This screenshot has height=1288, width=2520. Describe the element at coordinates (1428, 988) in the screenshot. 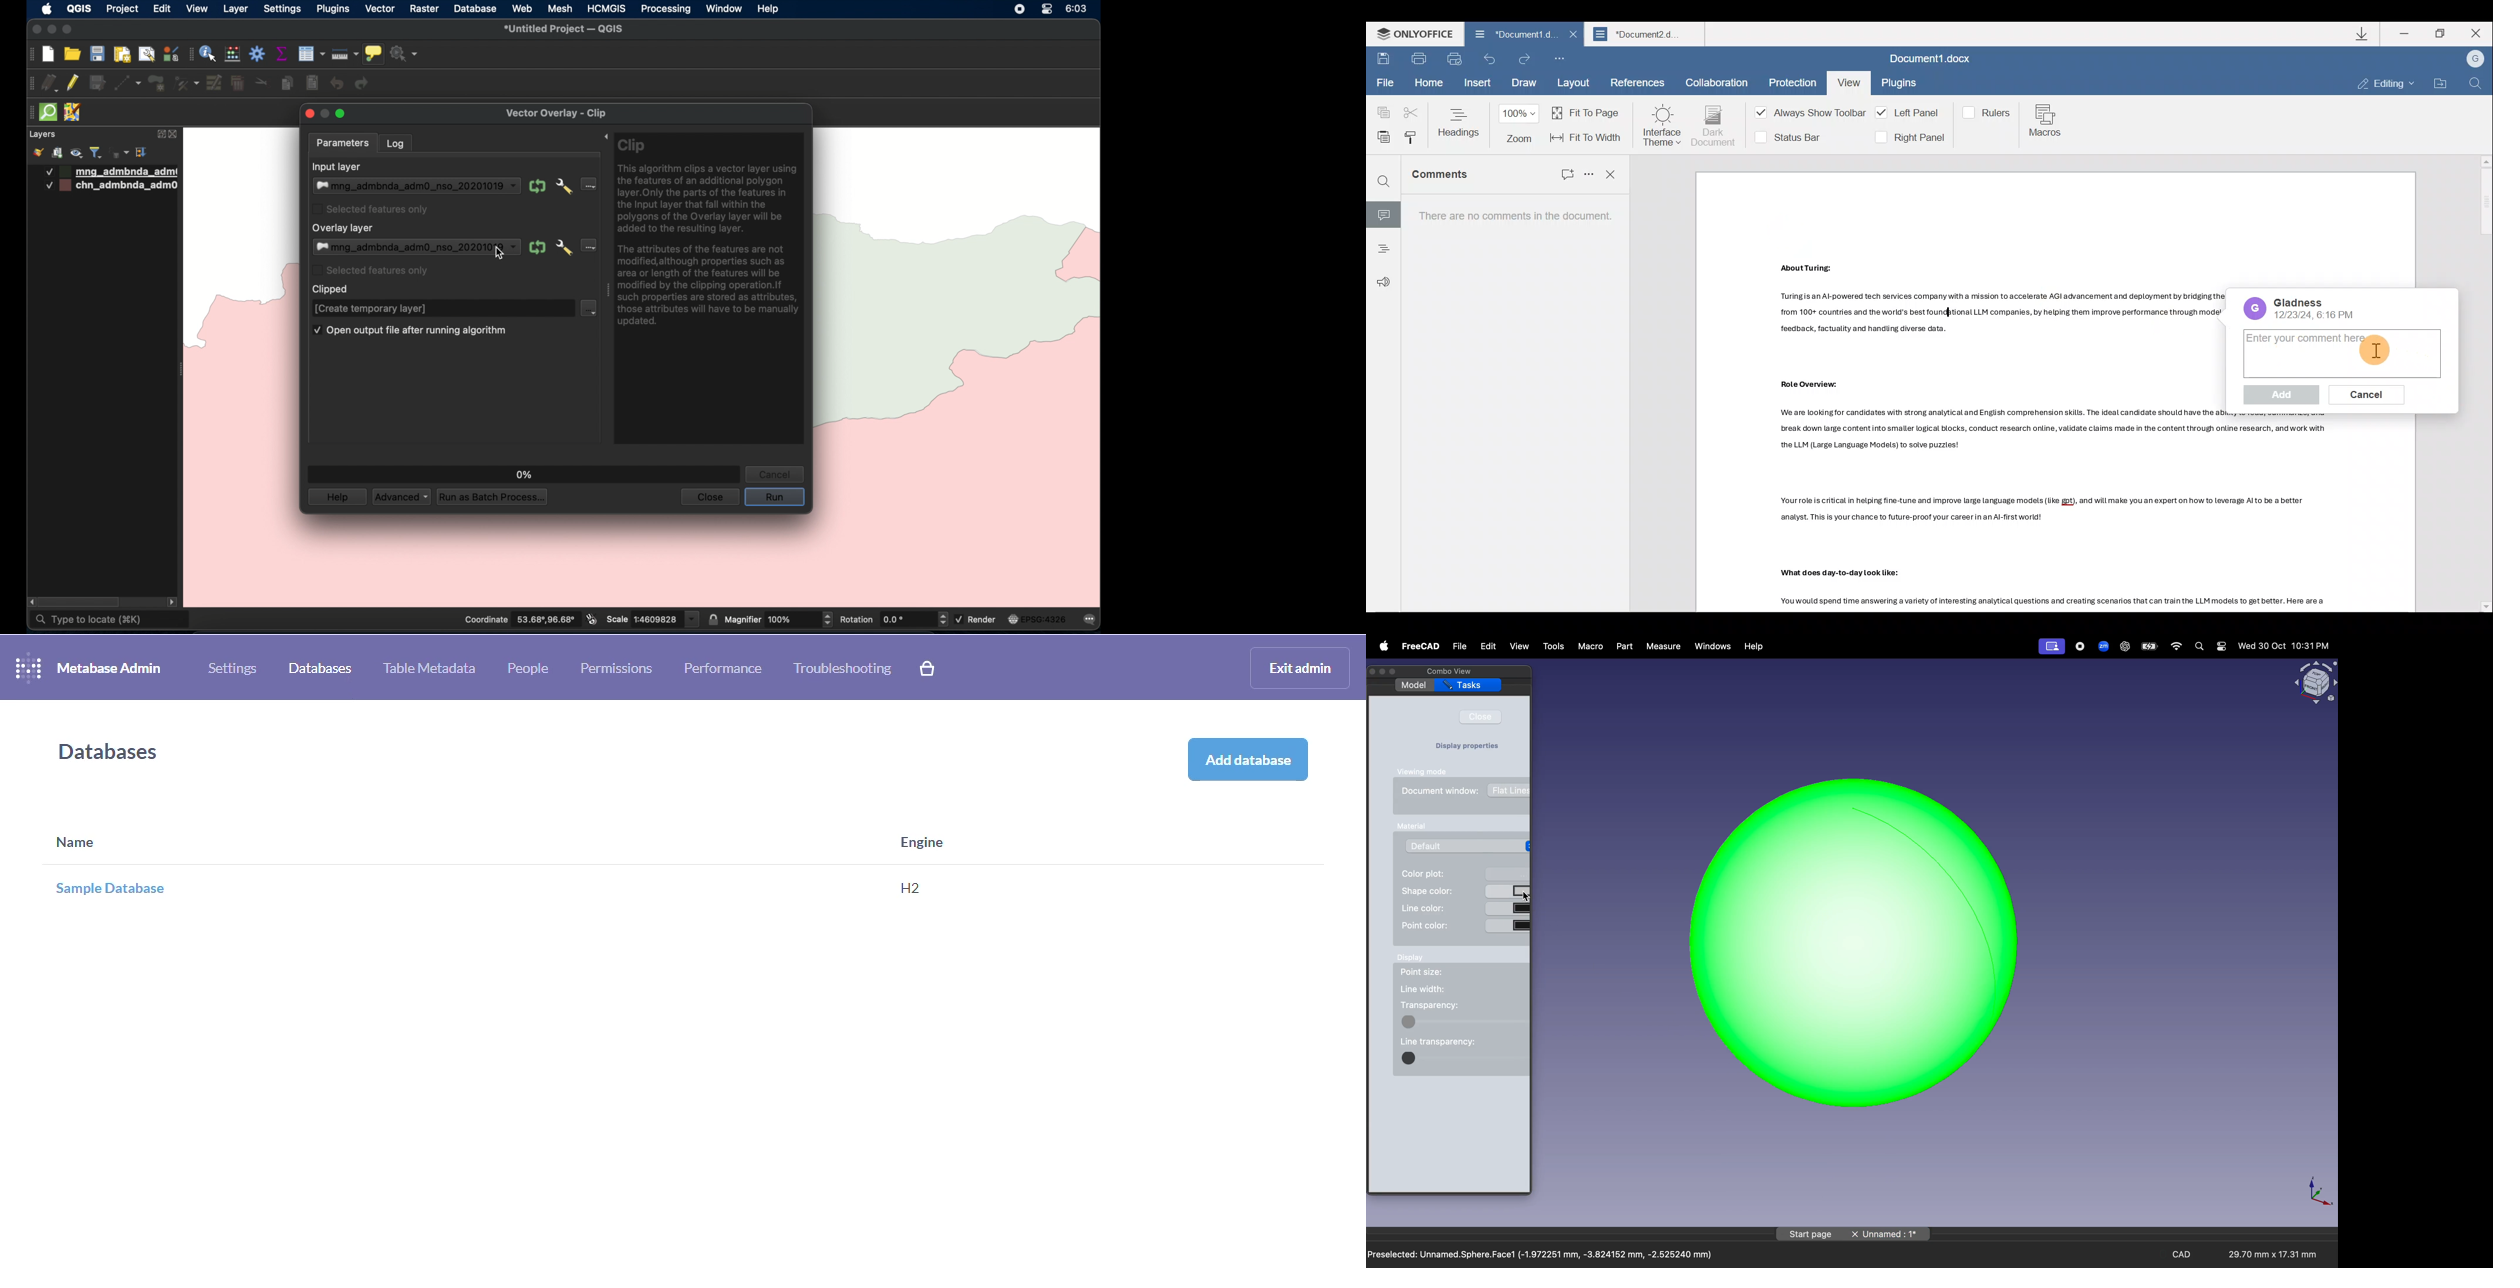

I see `line width` at that location.